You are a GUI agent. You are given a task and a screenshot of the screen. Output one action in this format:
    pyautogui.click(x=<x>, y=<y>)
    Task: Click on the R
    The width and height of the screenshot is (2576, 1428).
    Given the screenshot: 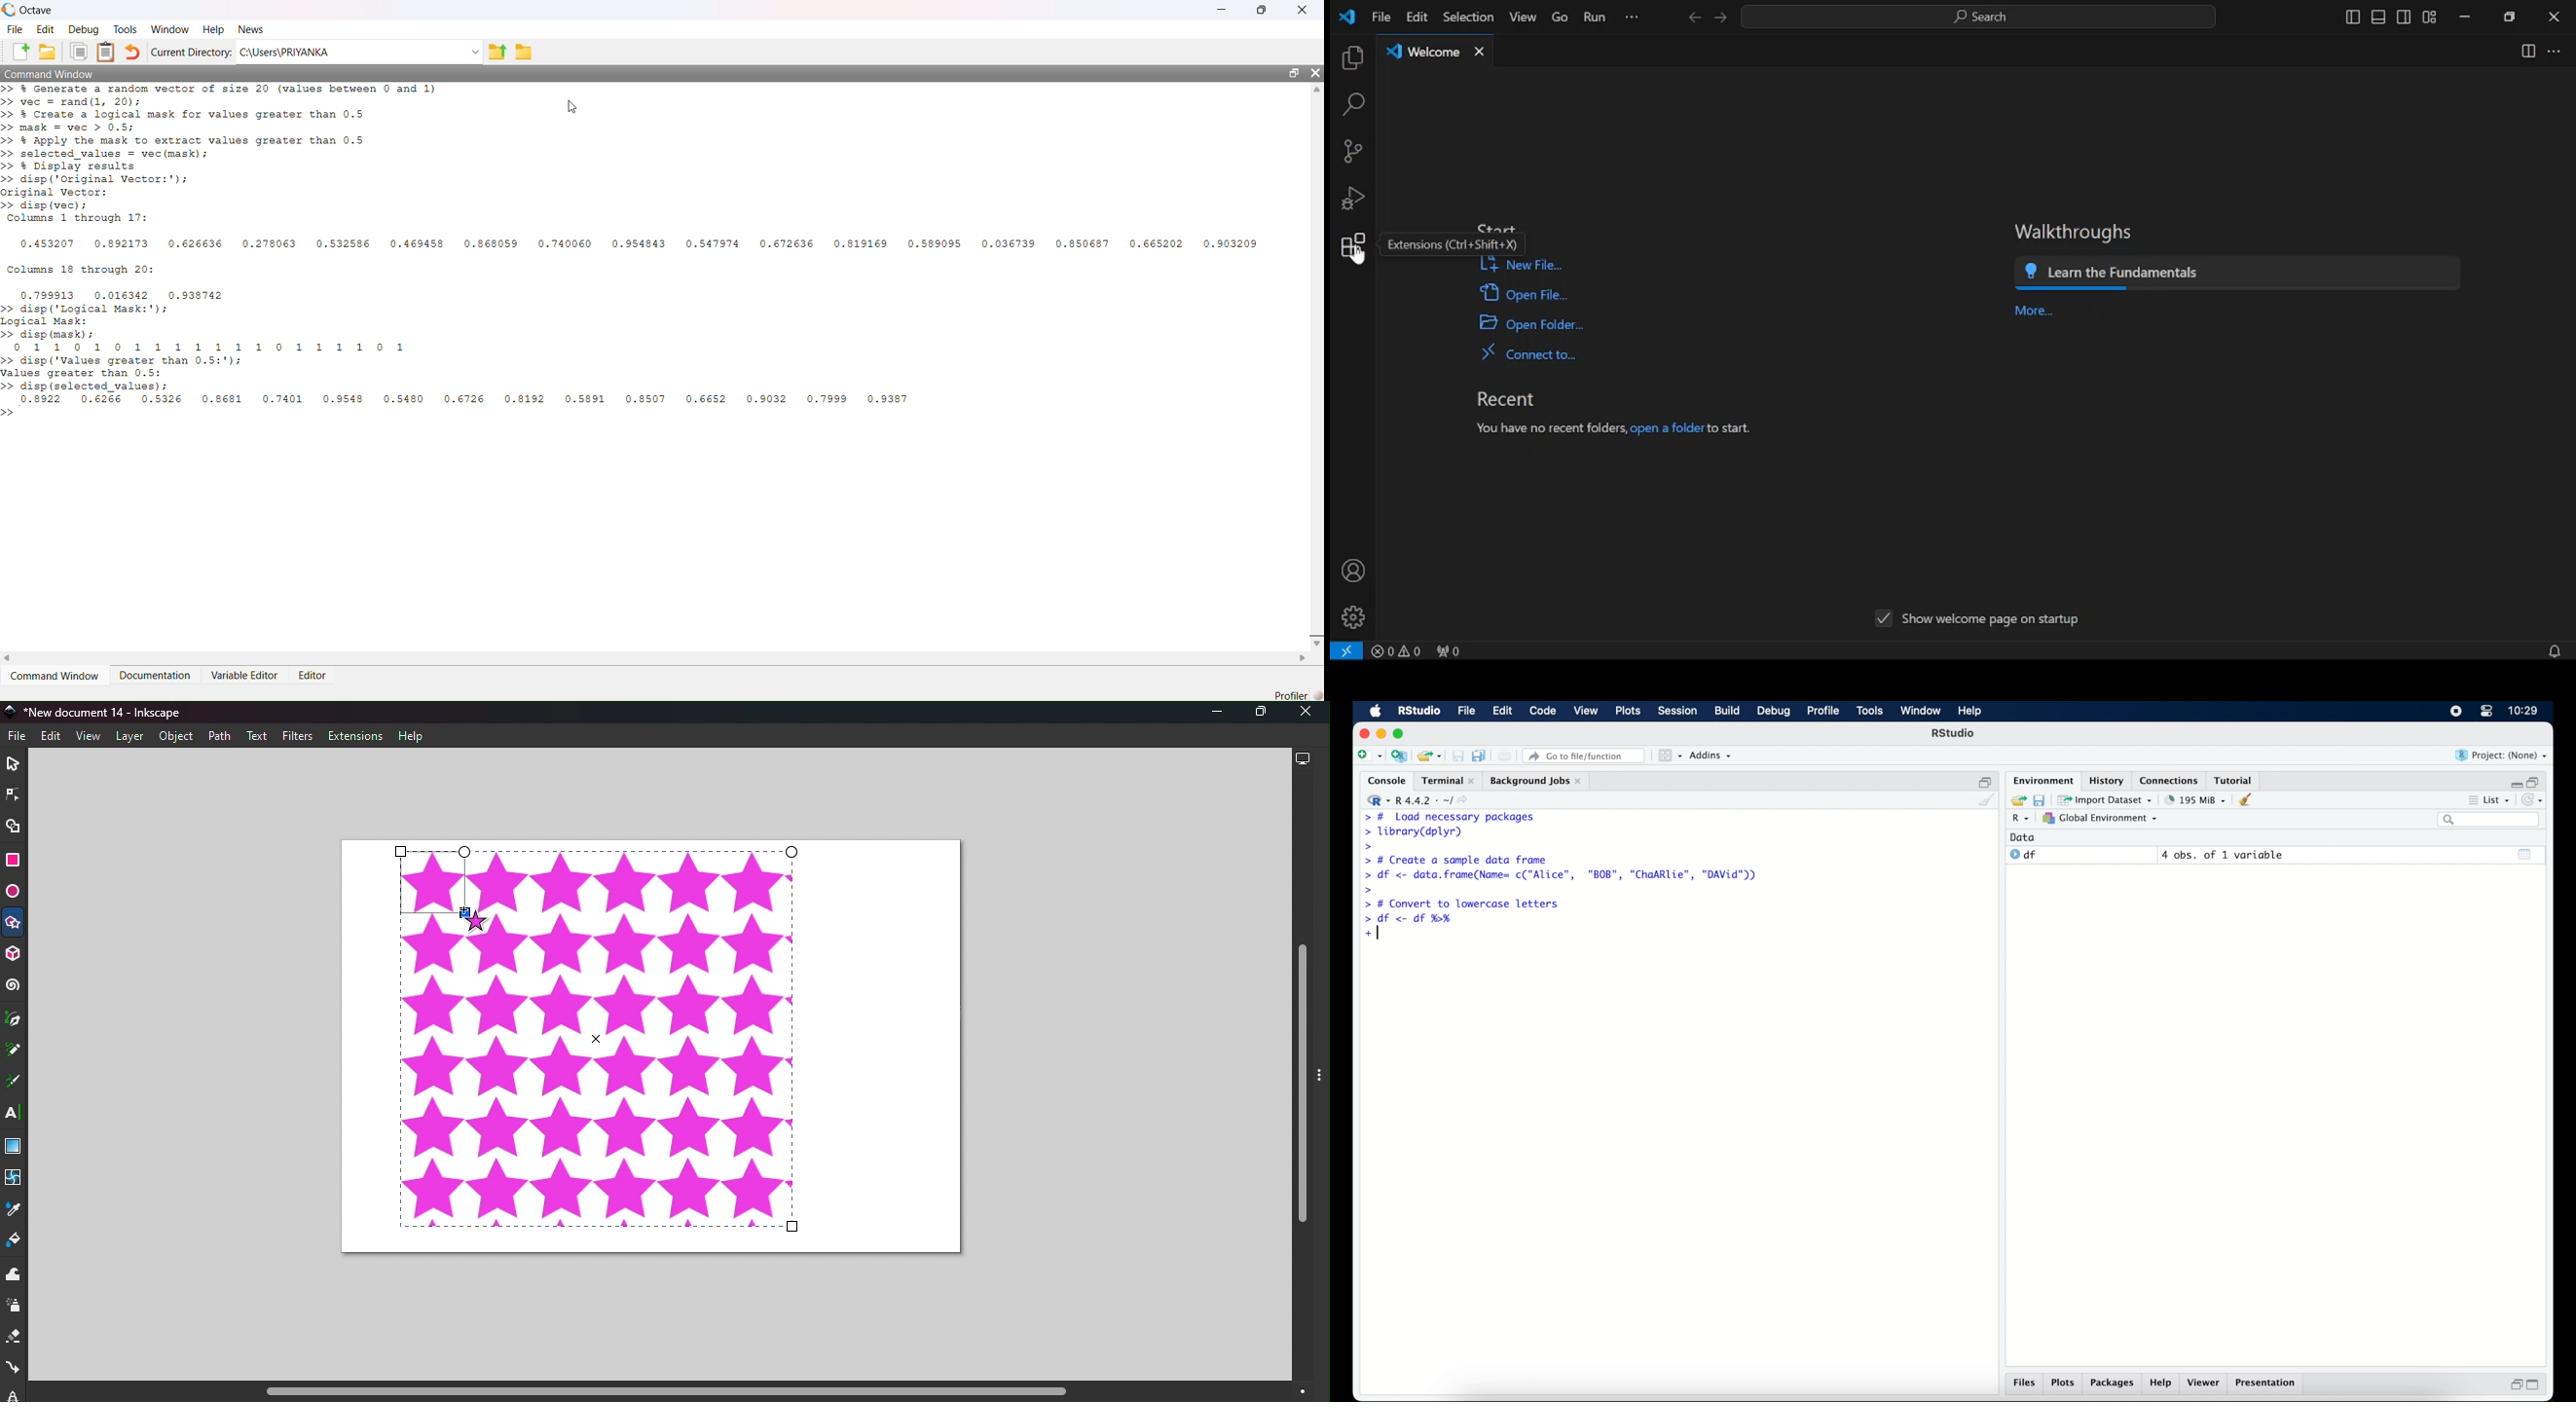 What is the action you would take?
    pyautogui.click(x=2018, y=820)
    